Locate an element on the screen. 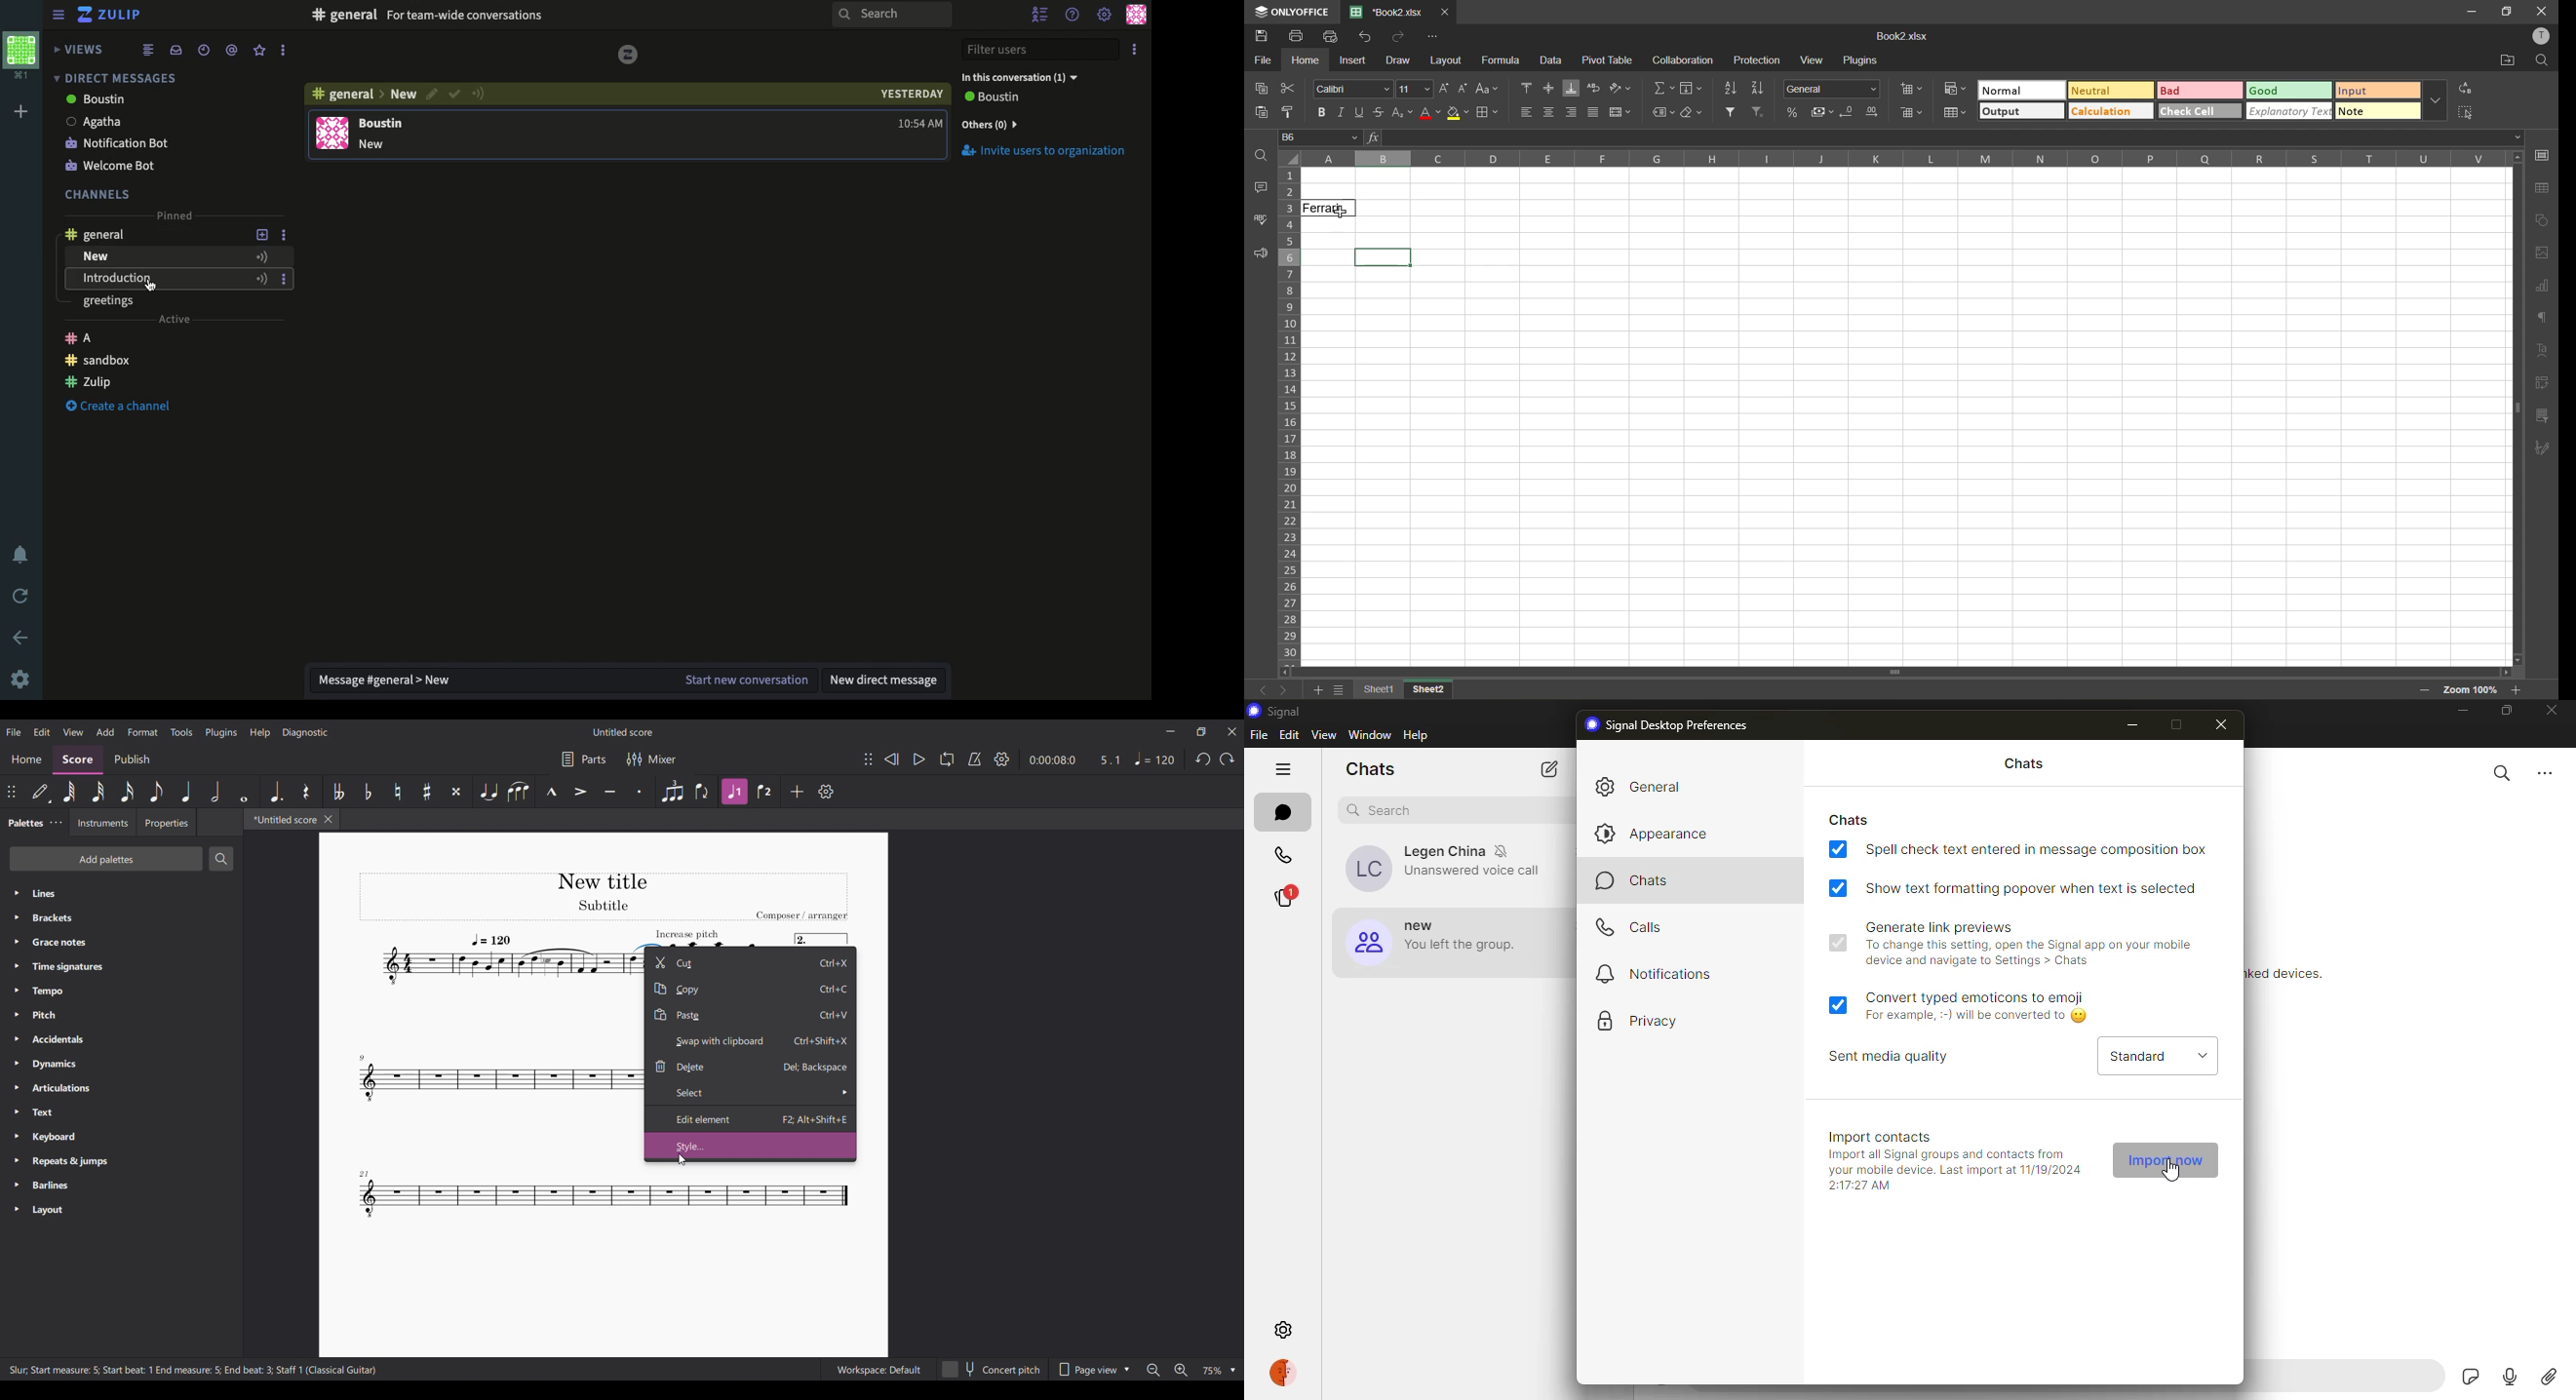  zoom in is located at coordinates (2516, 690).